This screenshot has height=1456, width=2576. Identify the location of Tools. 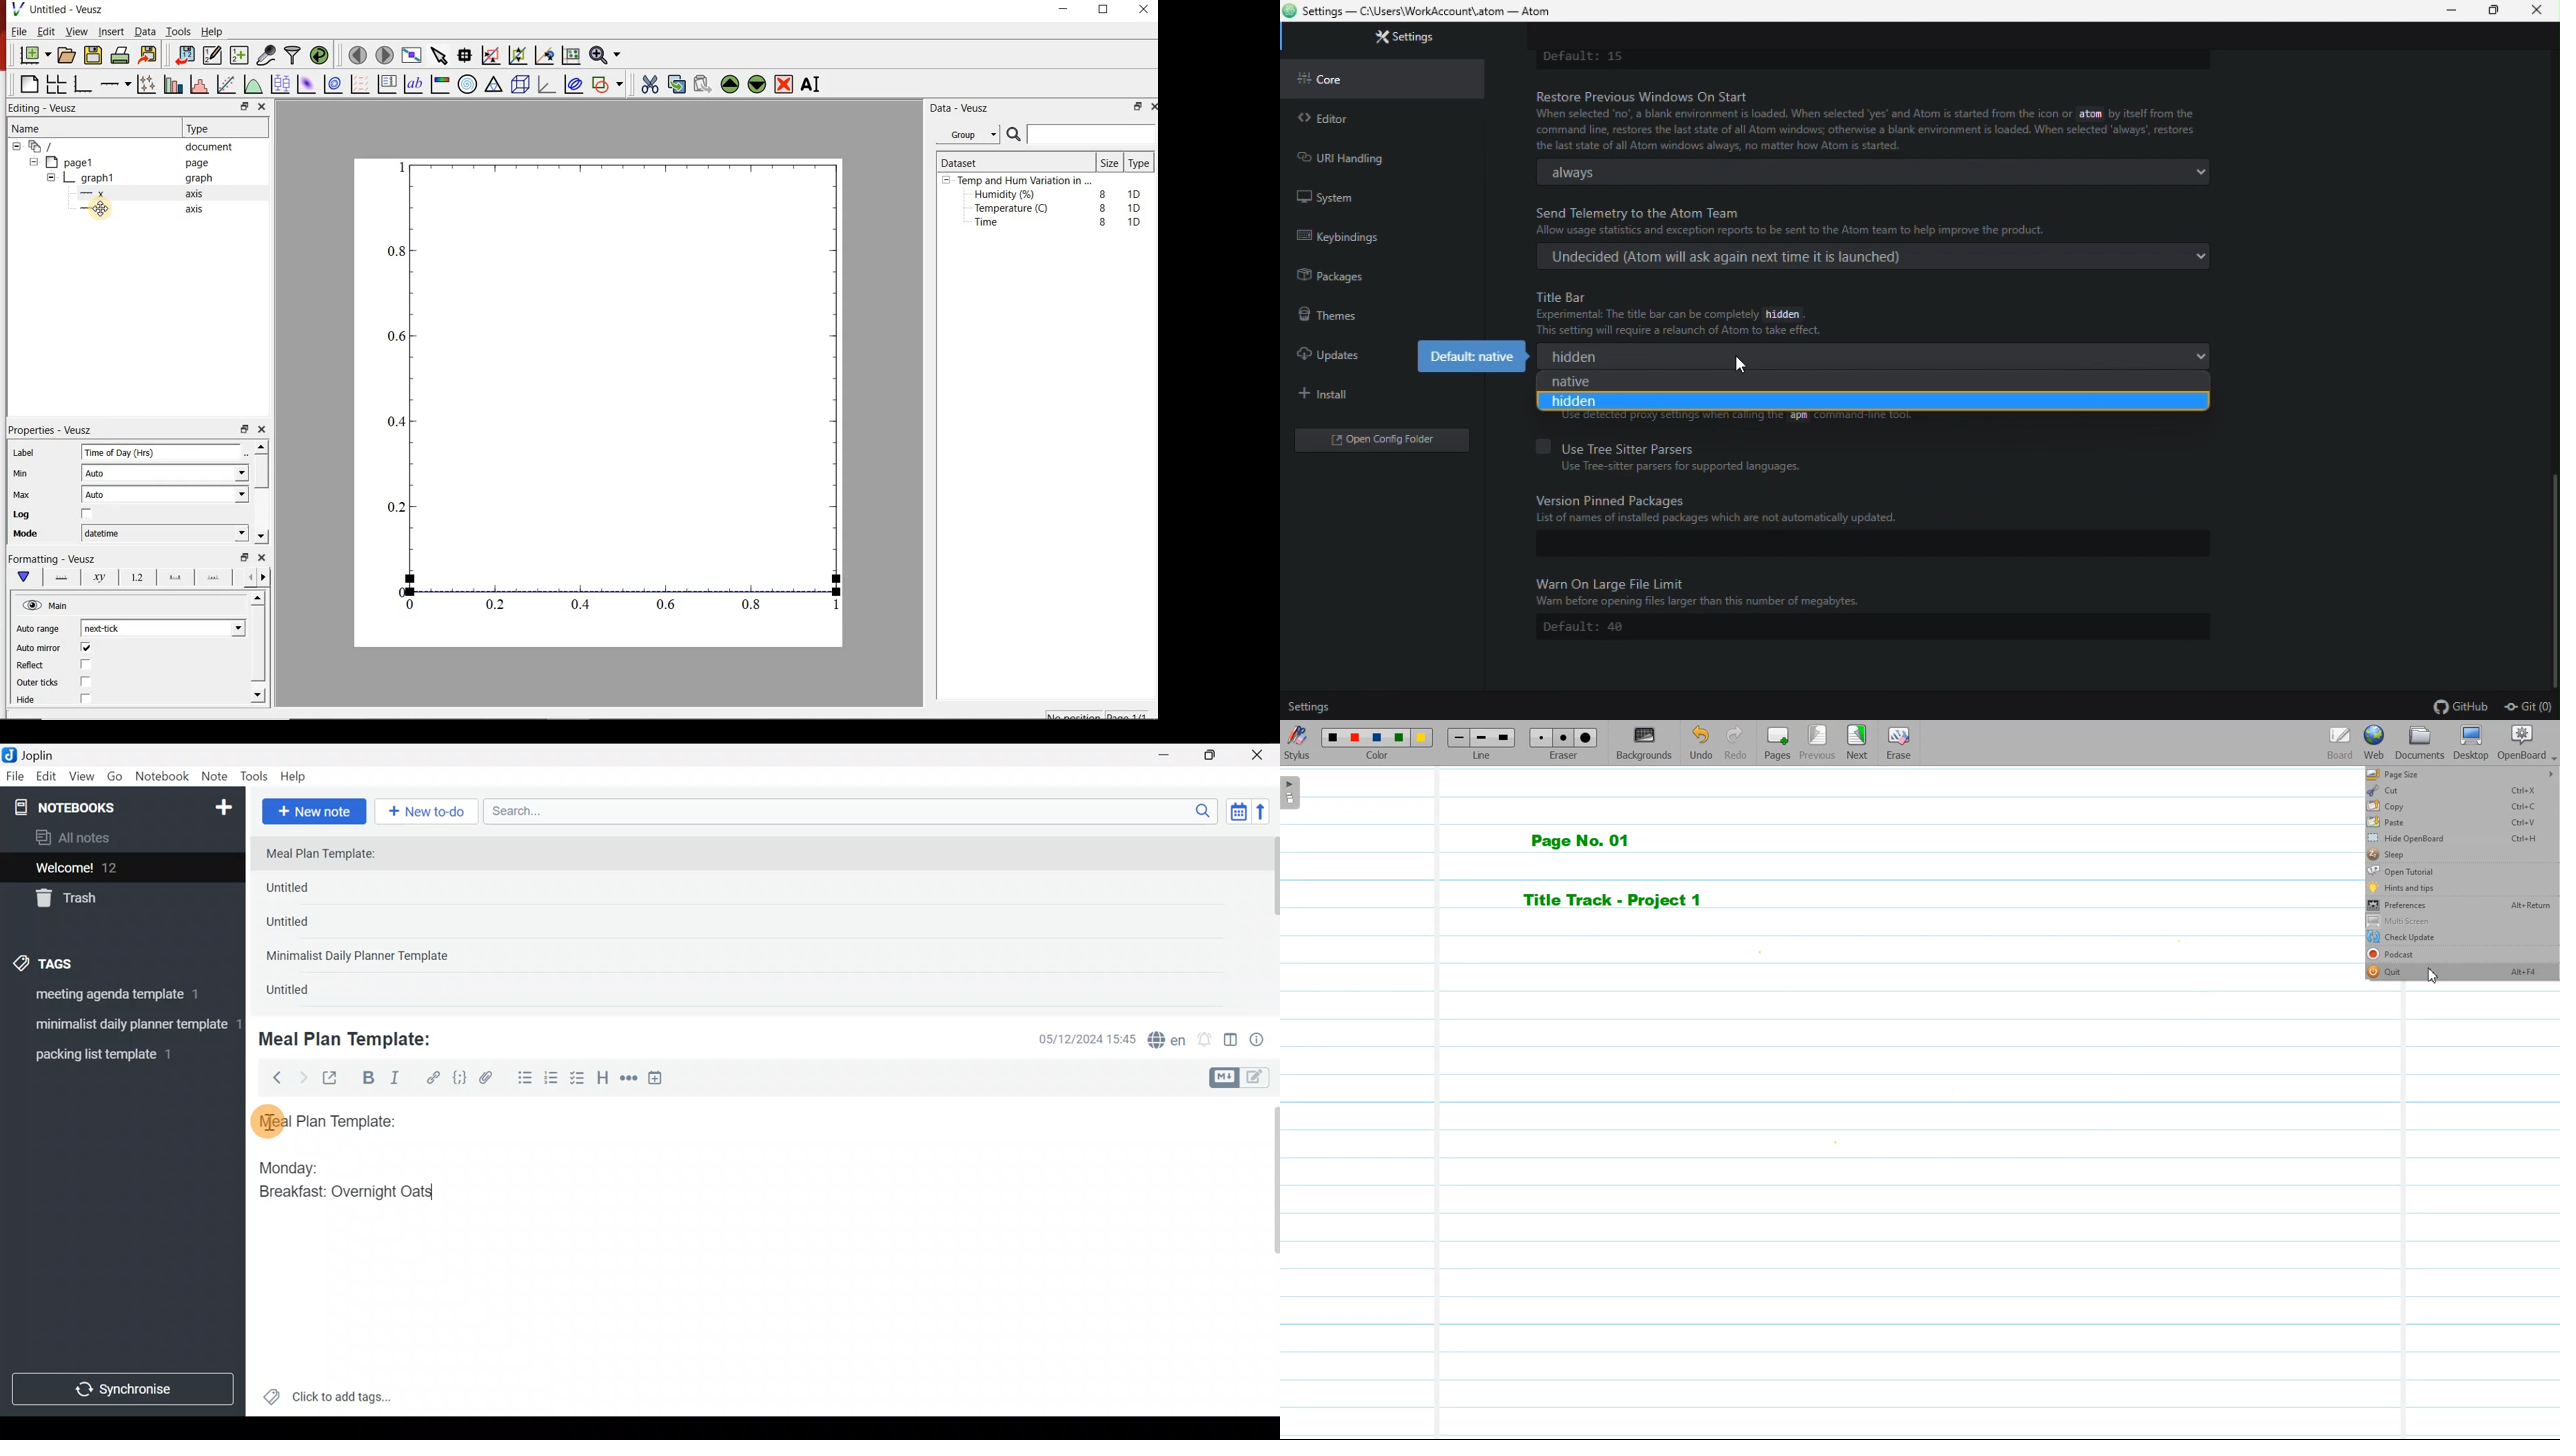
(255, 777).